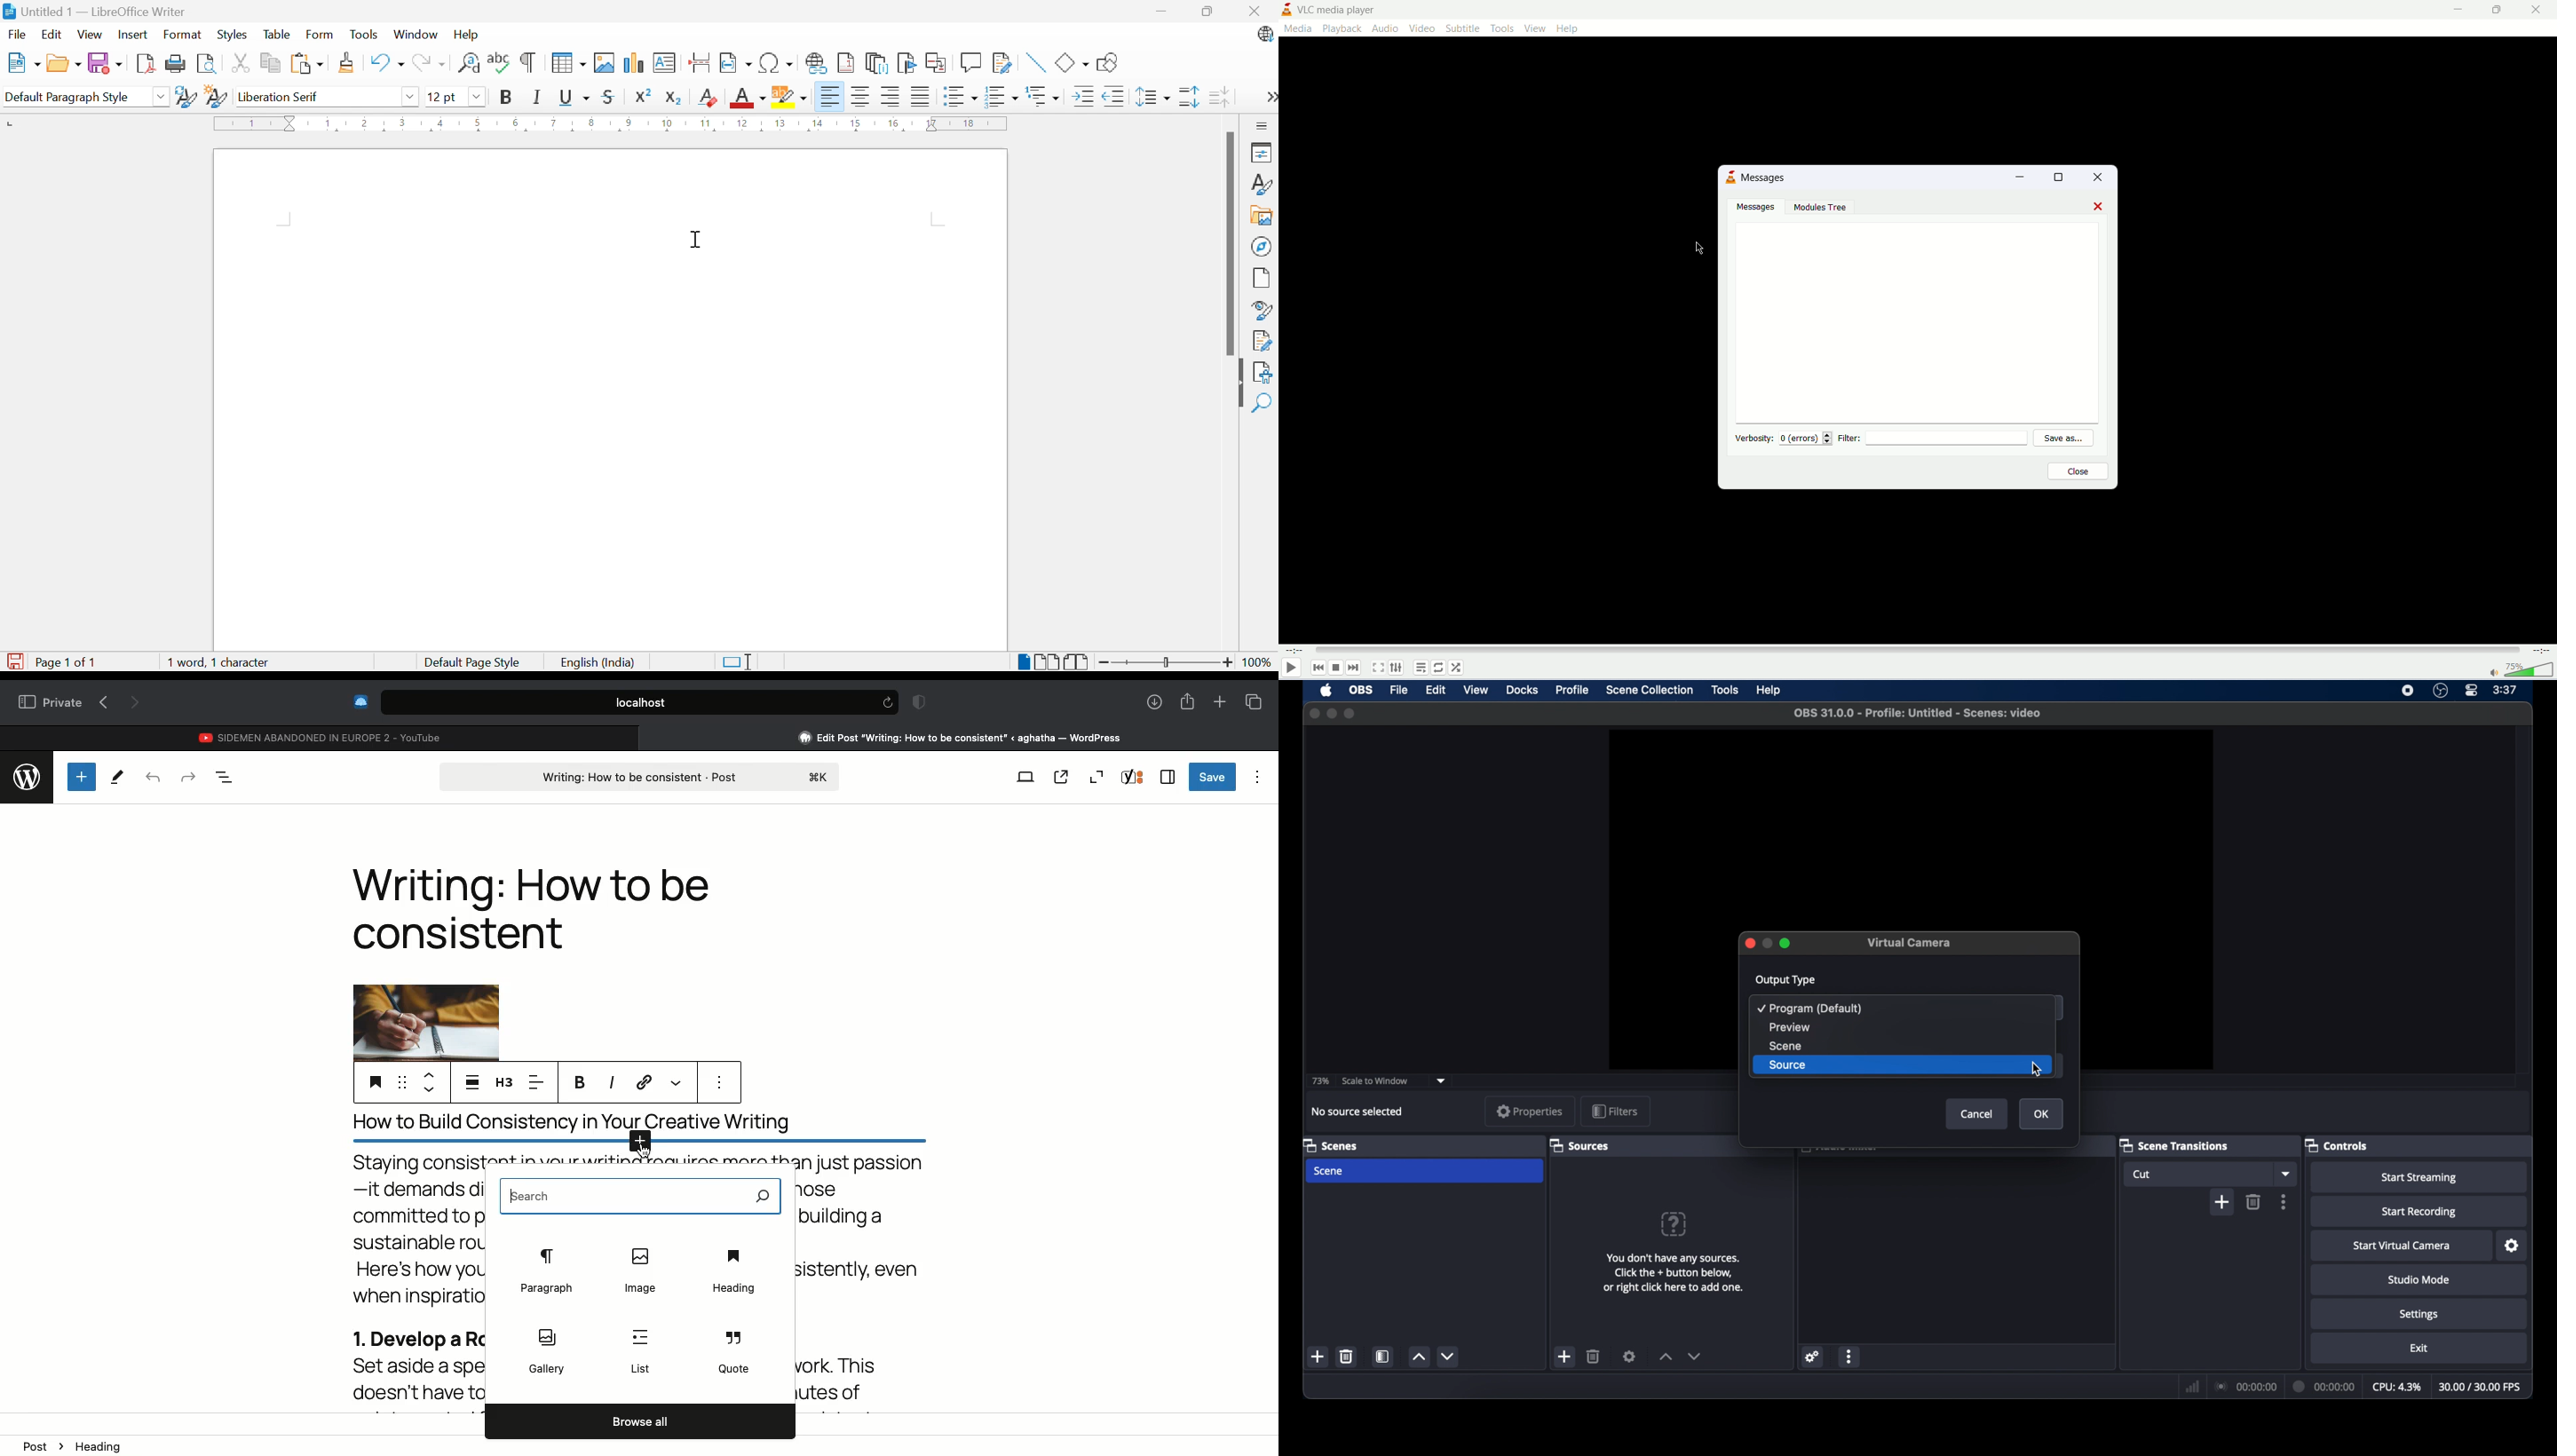 This screenshot has width=2576, height=1456. What do you see at coordinates (117, 778) in the screenshot?
I see `Tools` at bounding box center [117, 778].